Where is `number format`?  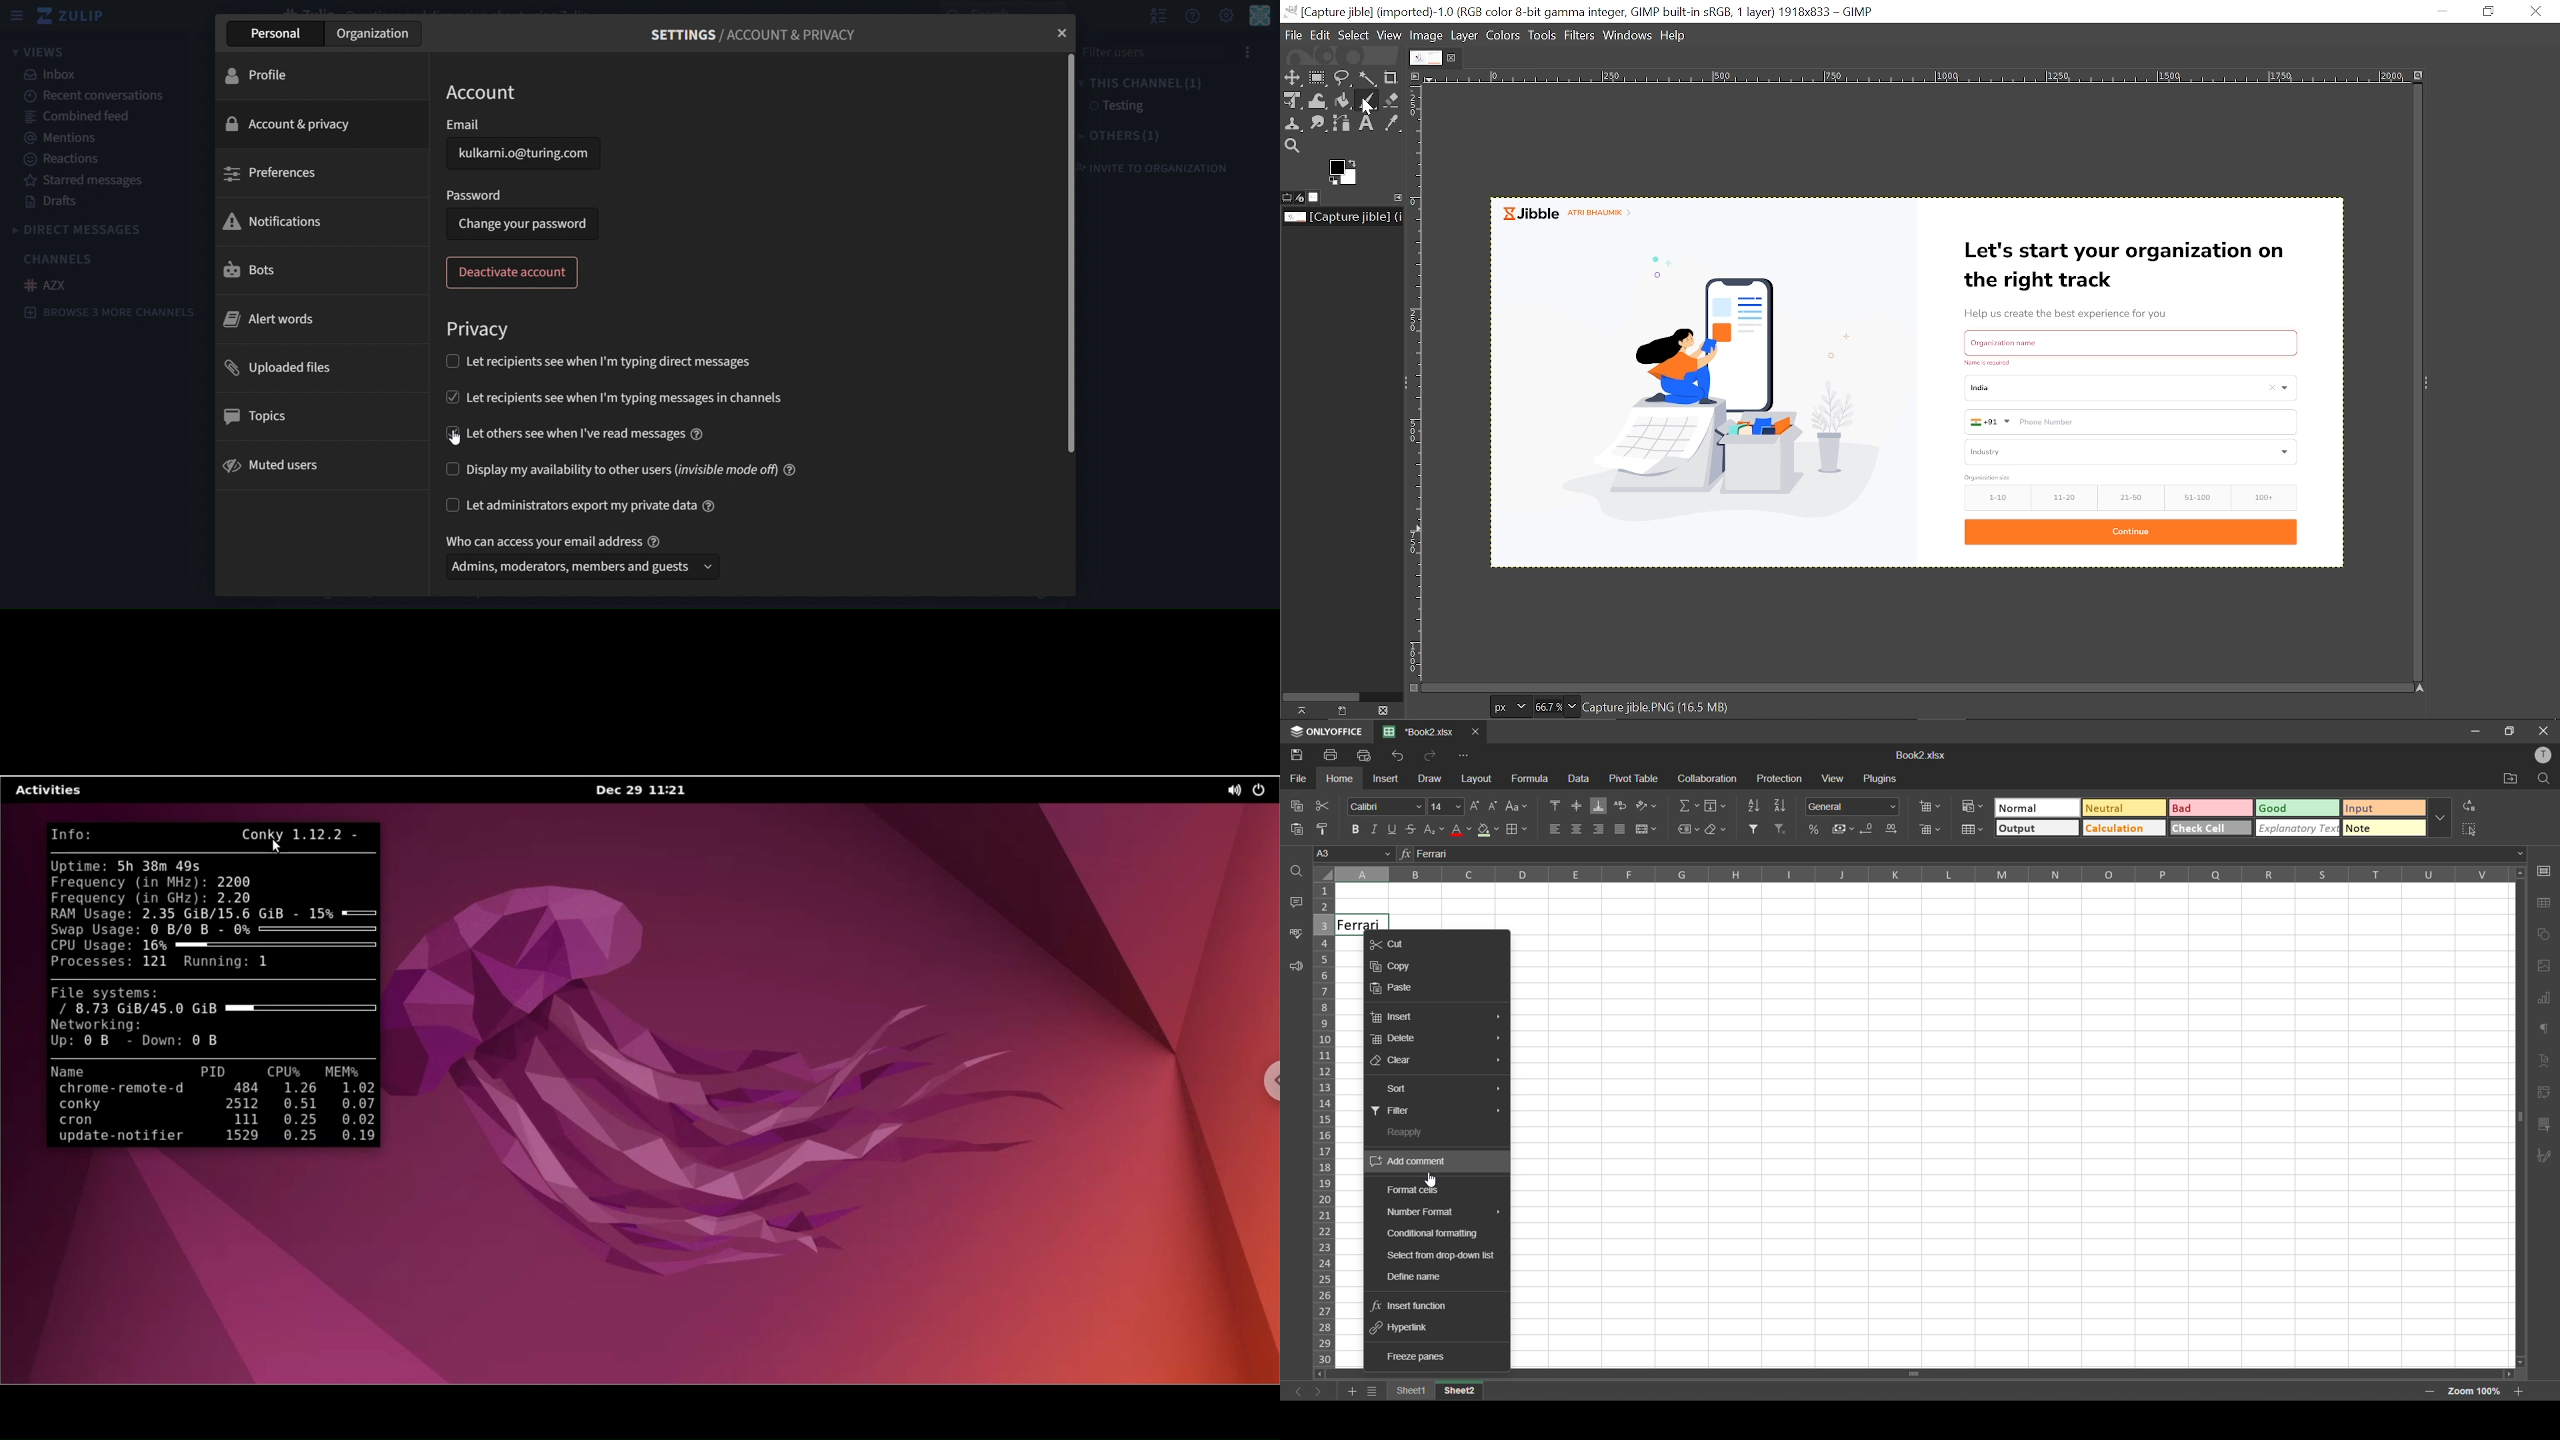 number format is located at coordinates (1853, 807).